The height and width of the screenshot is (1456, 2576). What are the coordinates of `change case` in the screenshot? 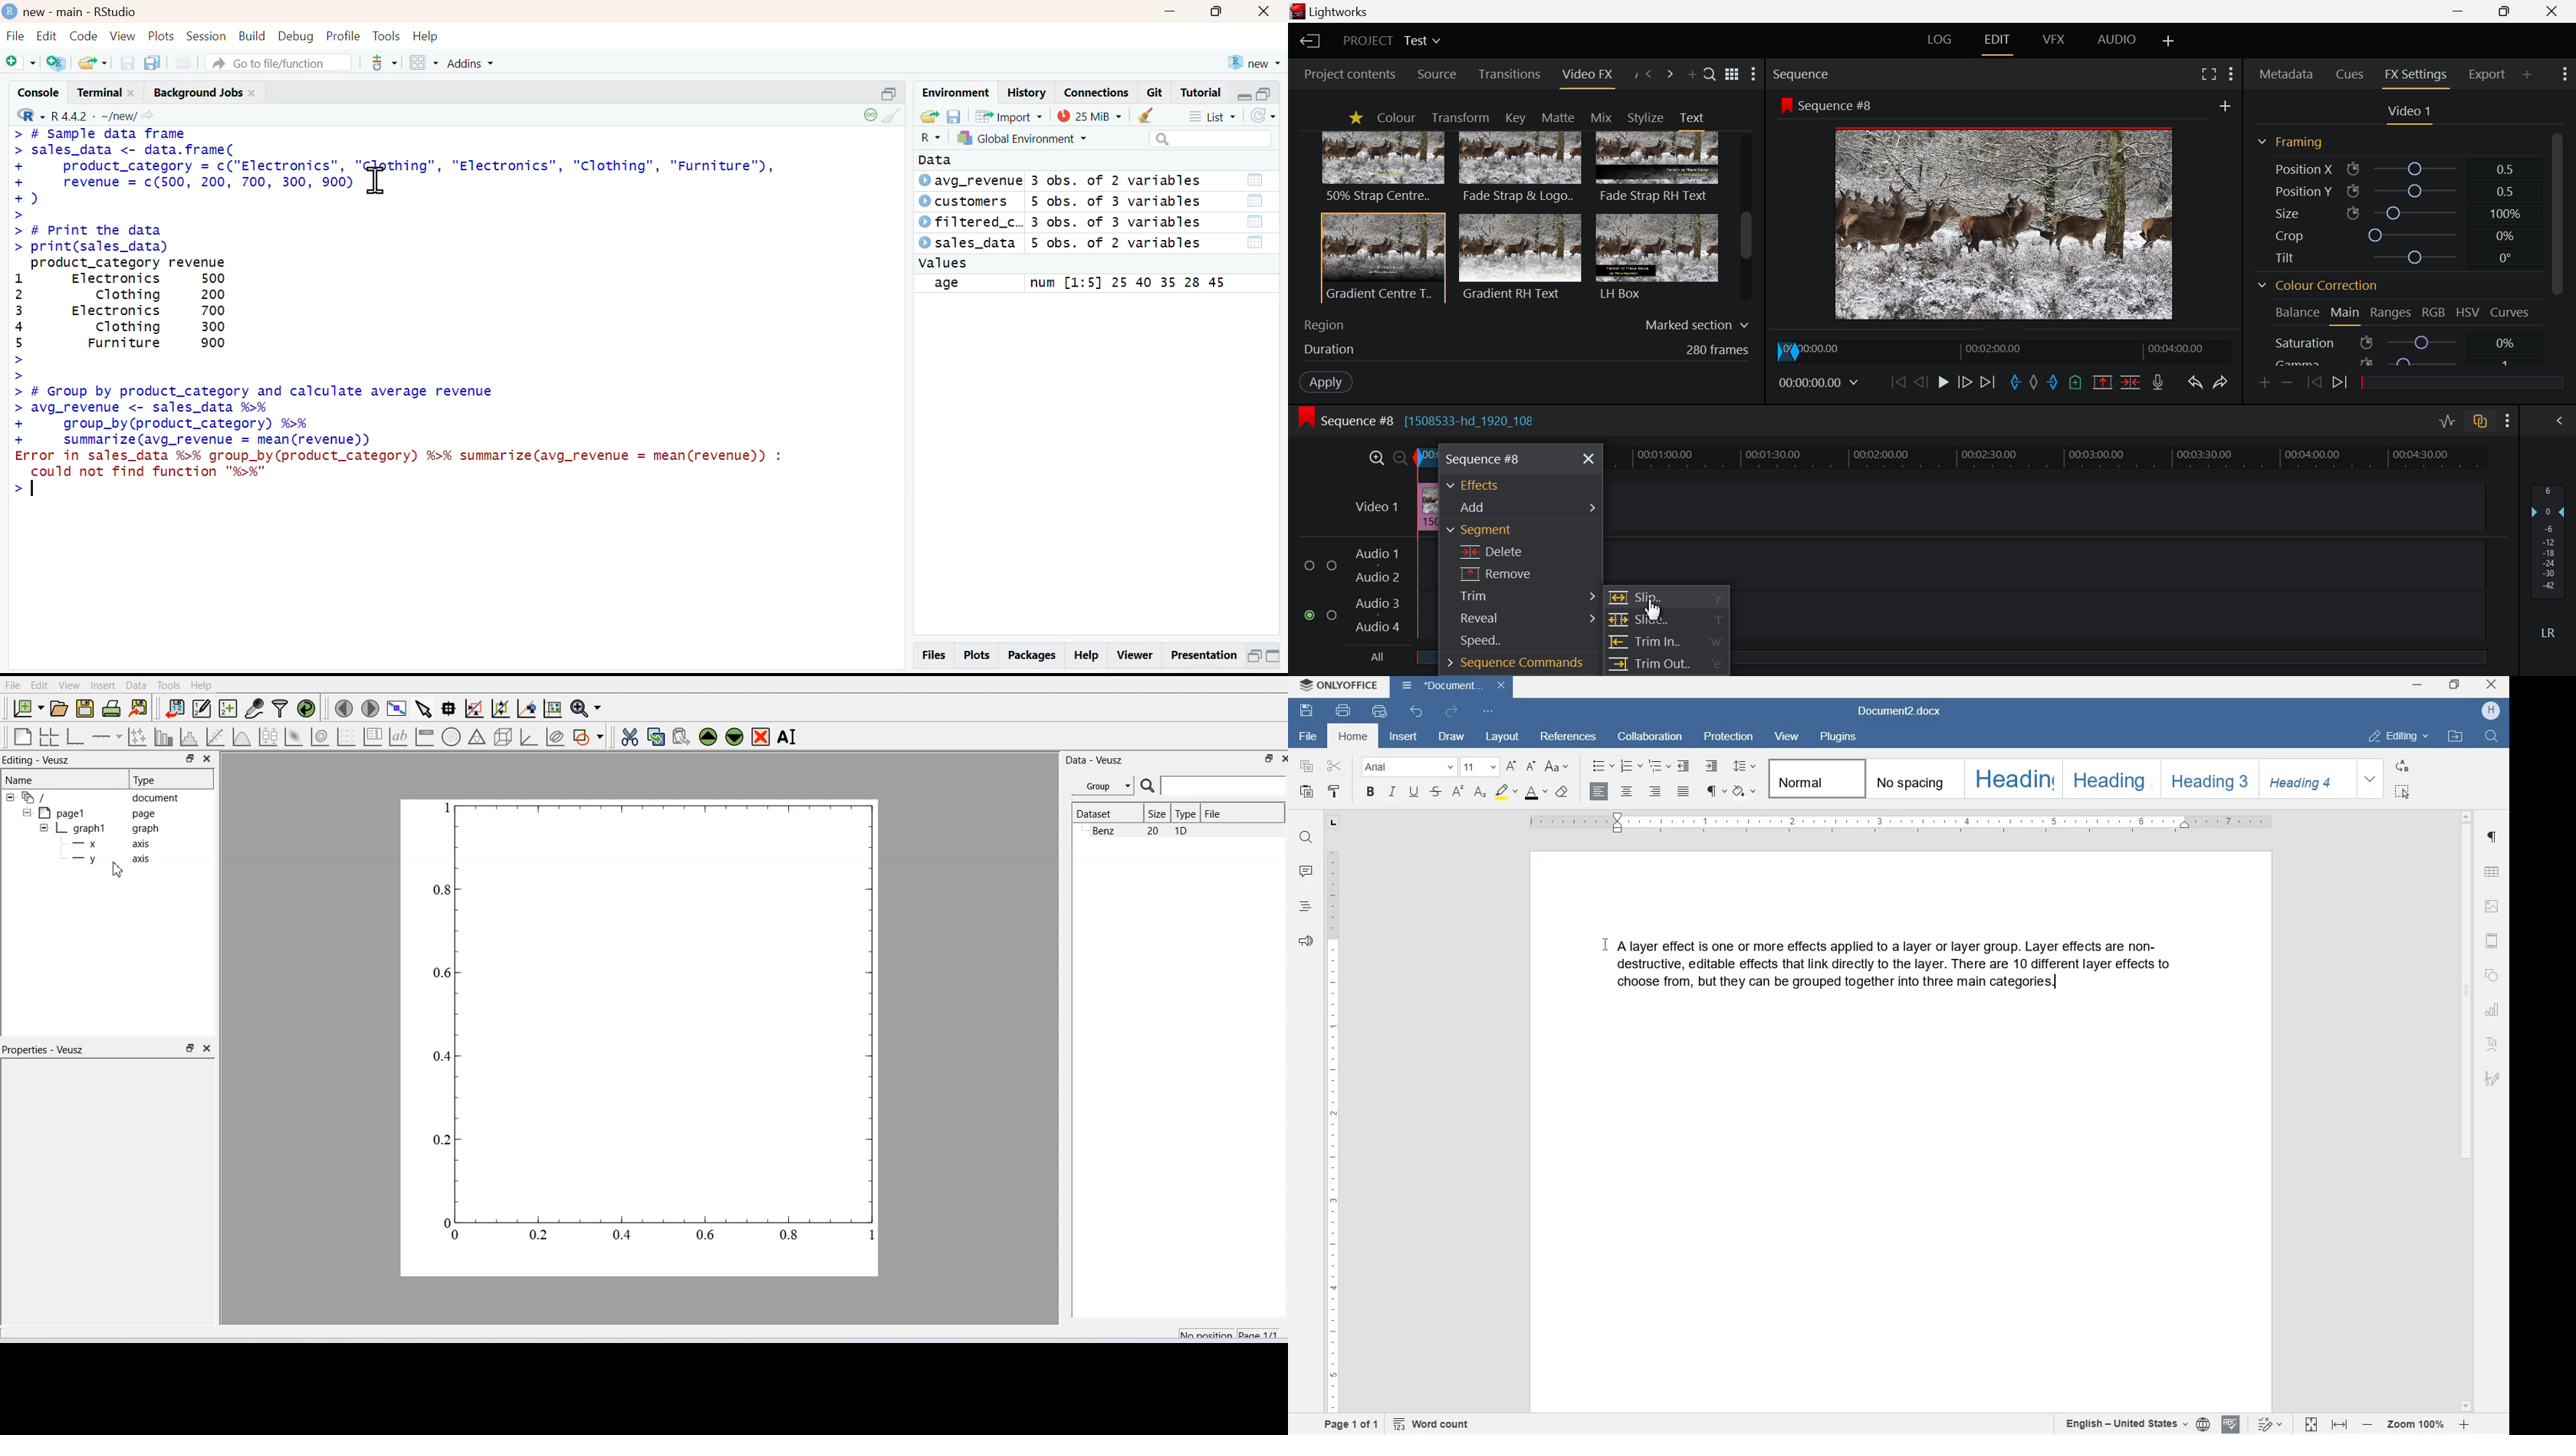 It's located at (1558, 767).